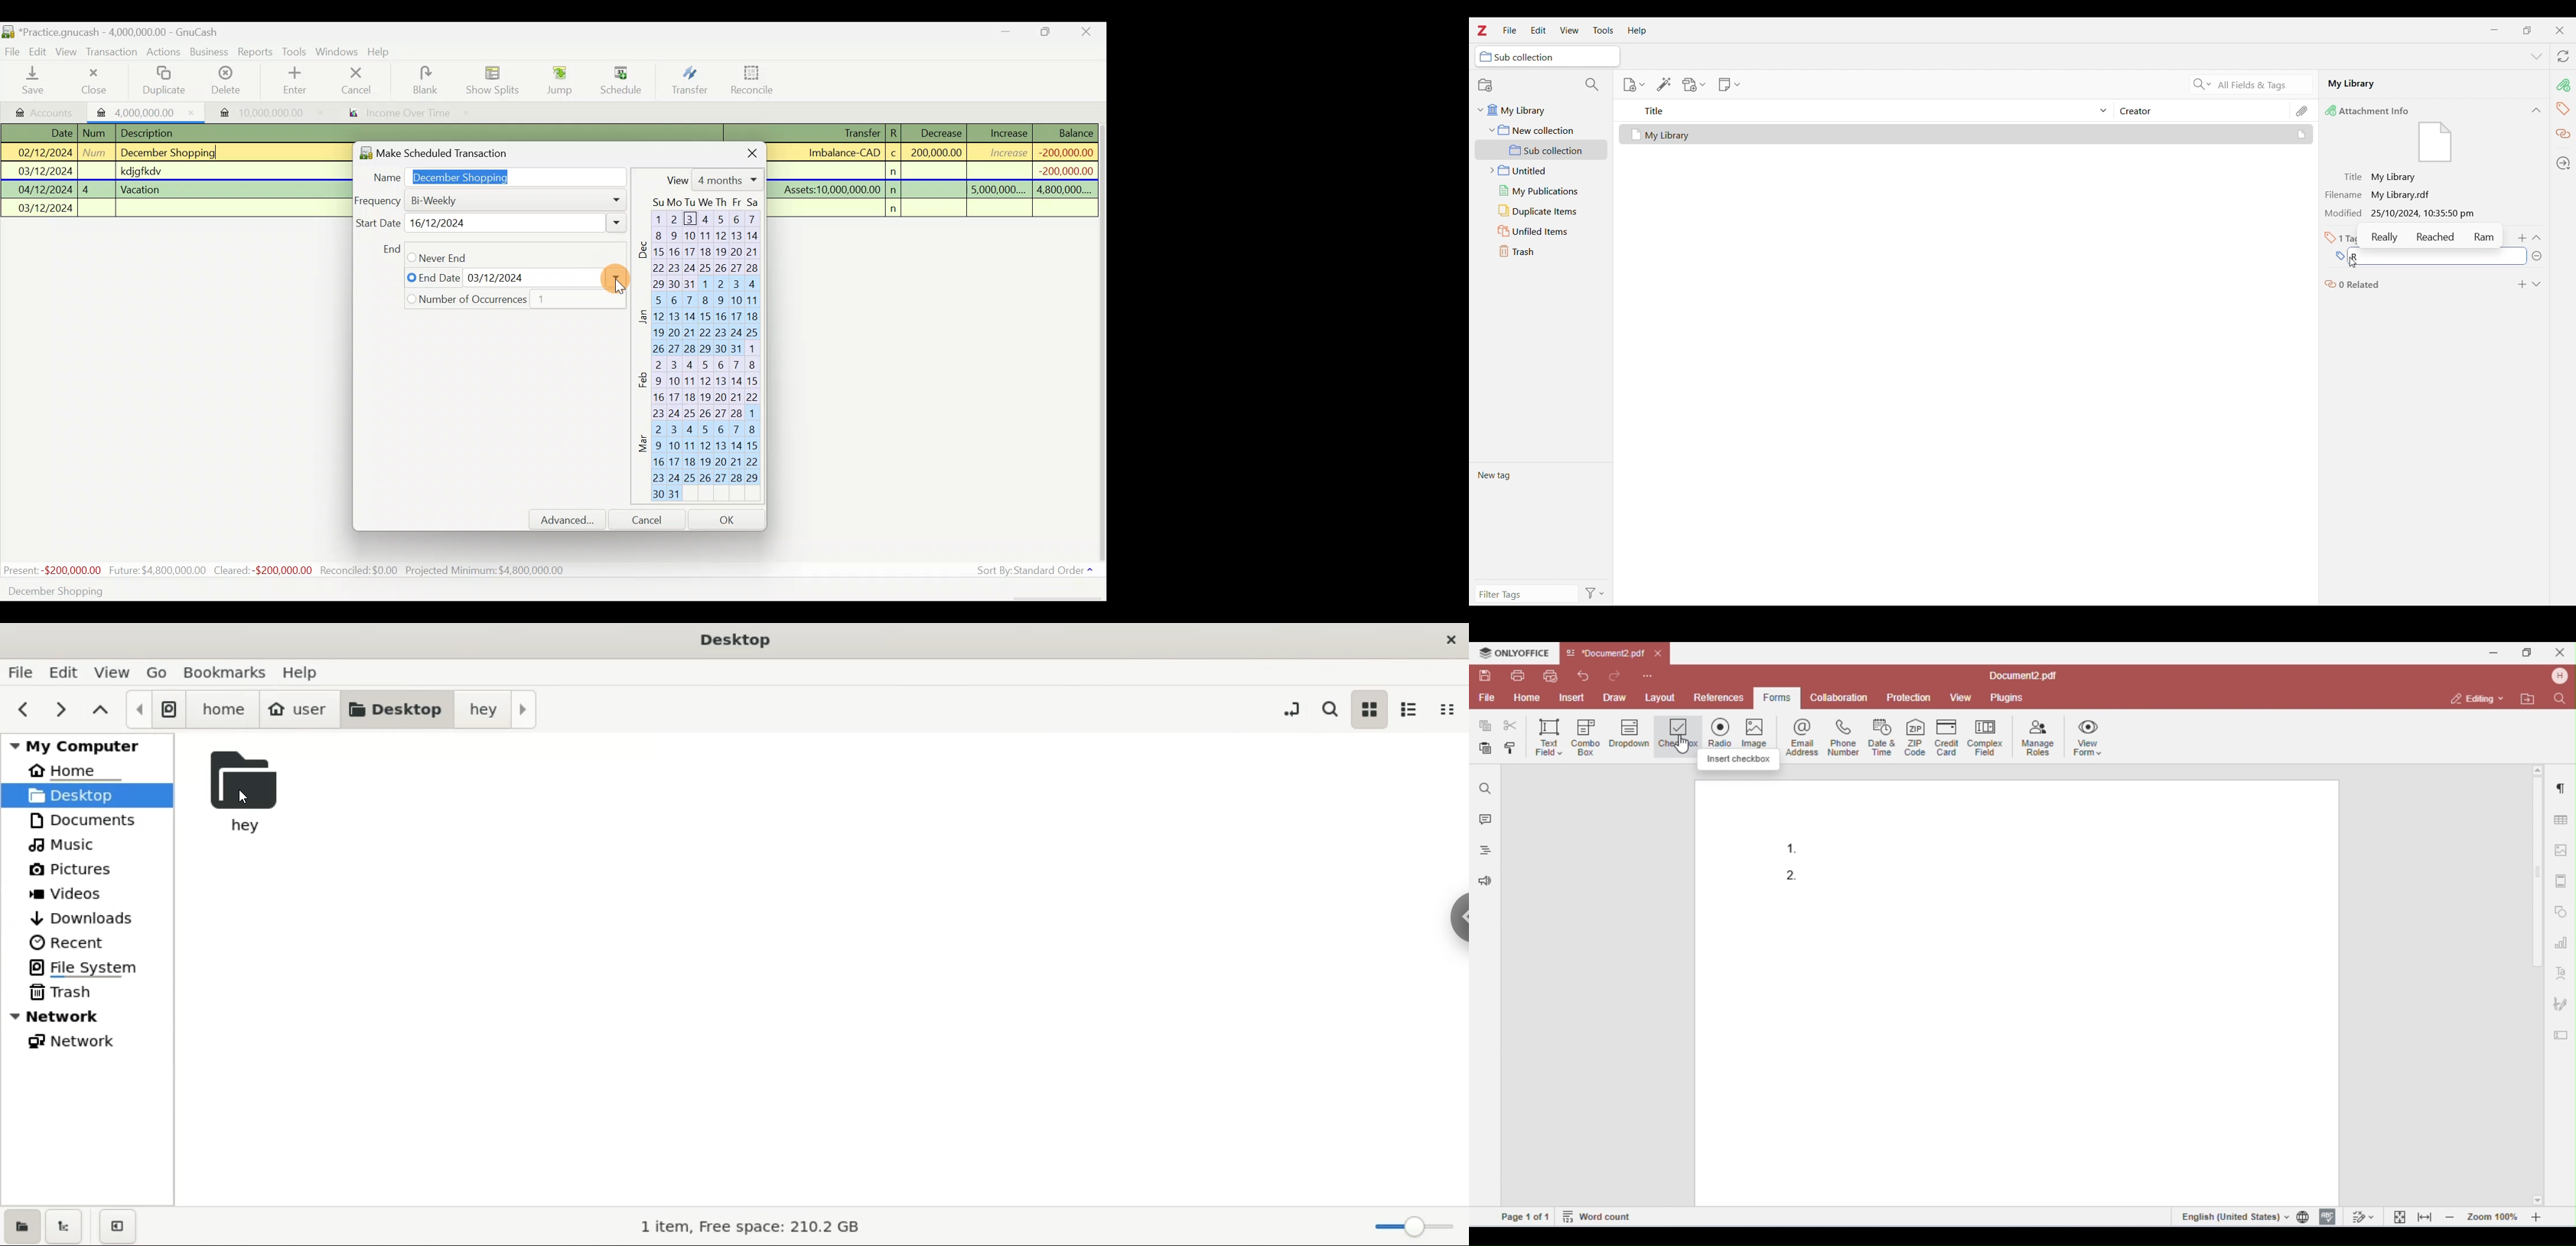 The image size is (2576, 1260). I want to click on Yearly, so click(480, 303).